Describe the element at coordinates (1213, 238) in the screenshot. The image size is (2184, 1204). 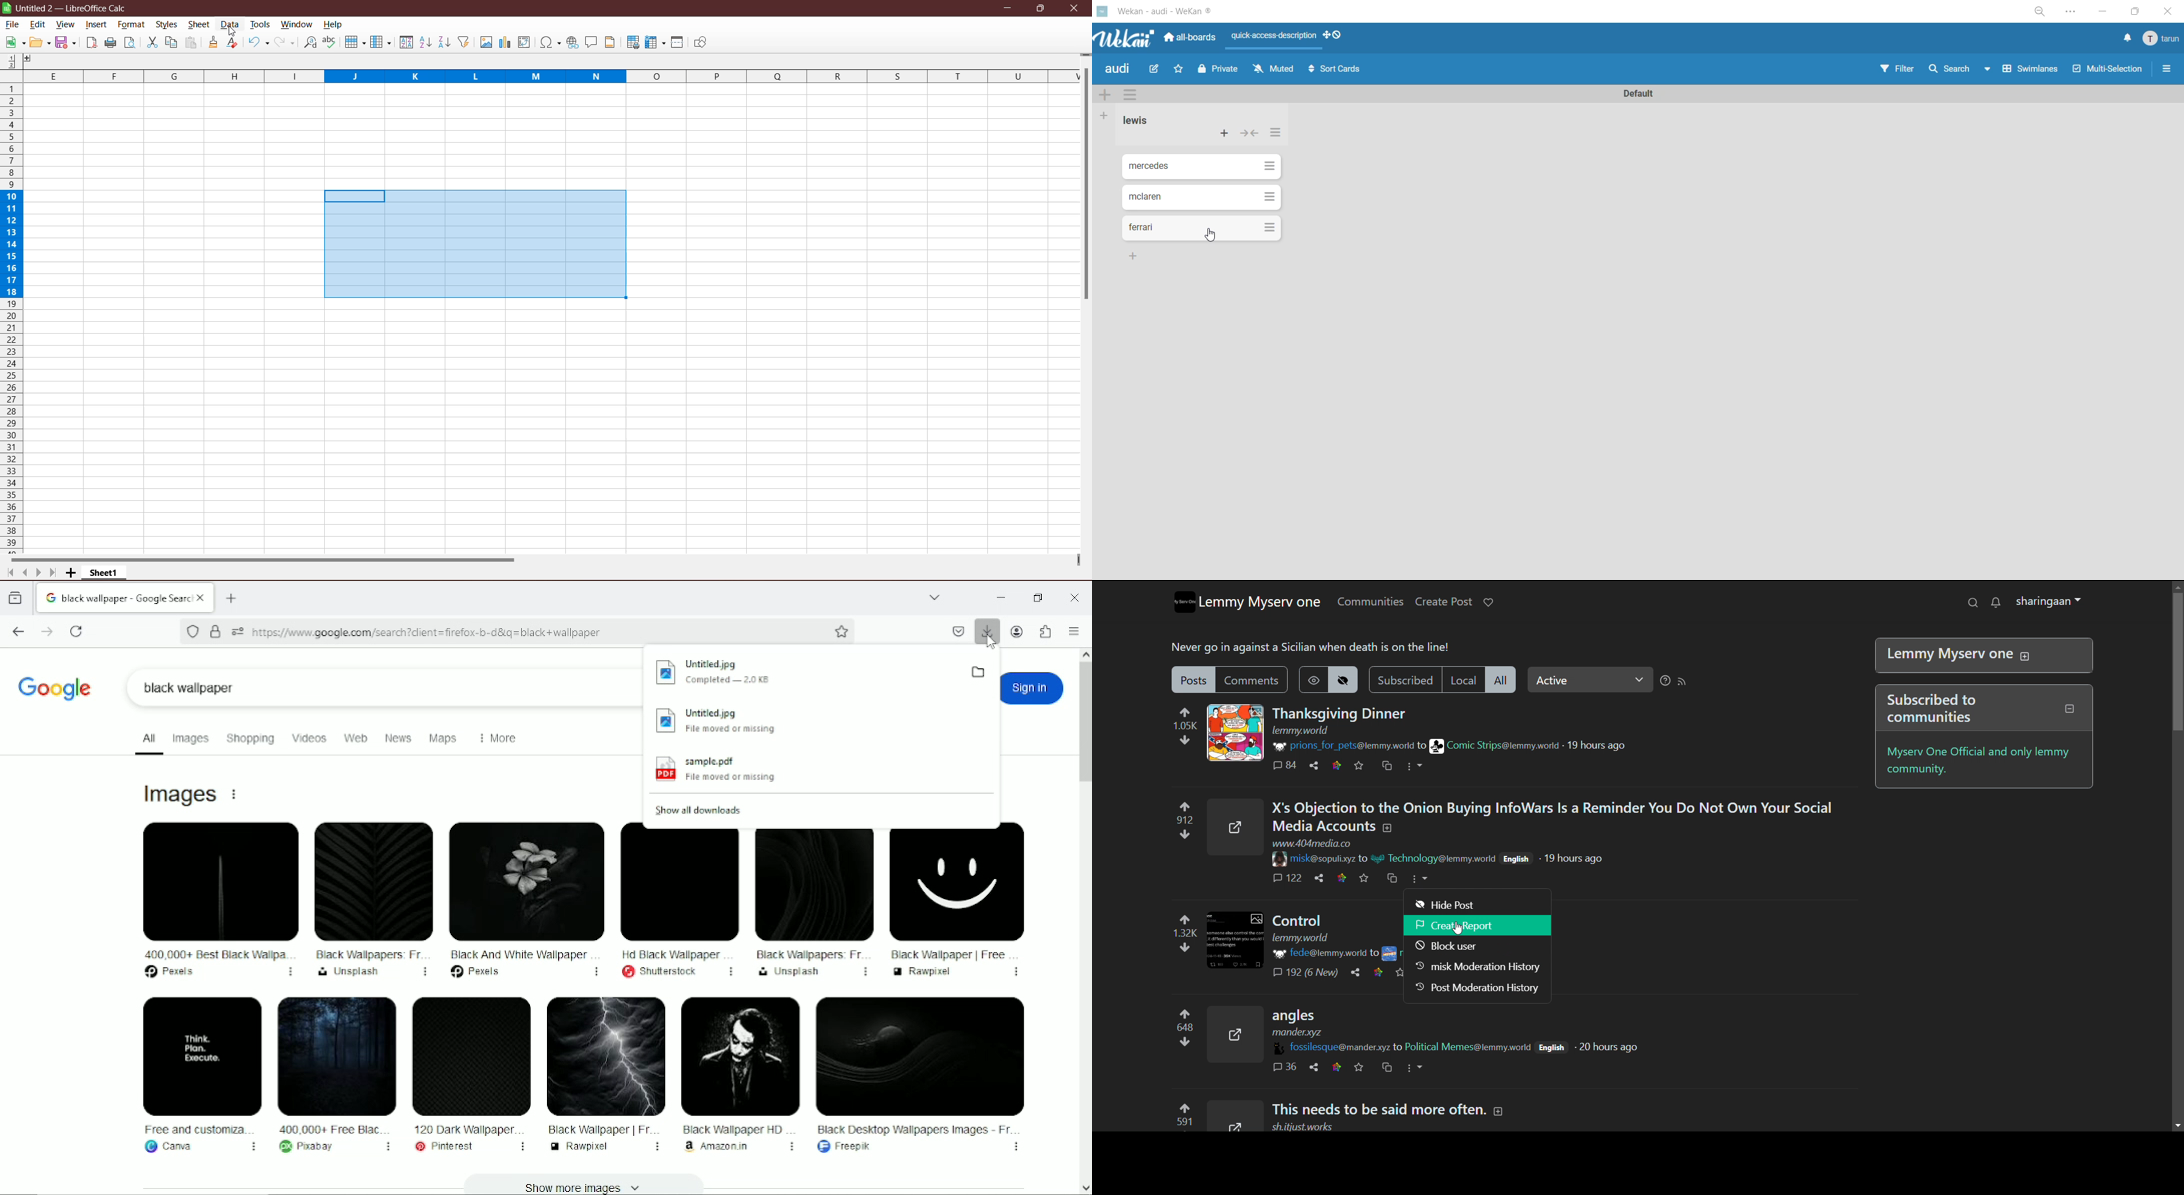
I see `cursor` at that location.